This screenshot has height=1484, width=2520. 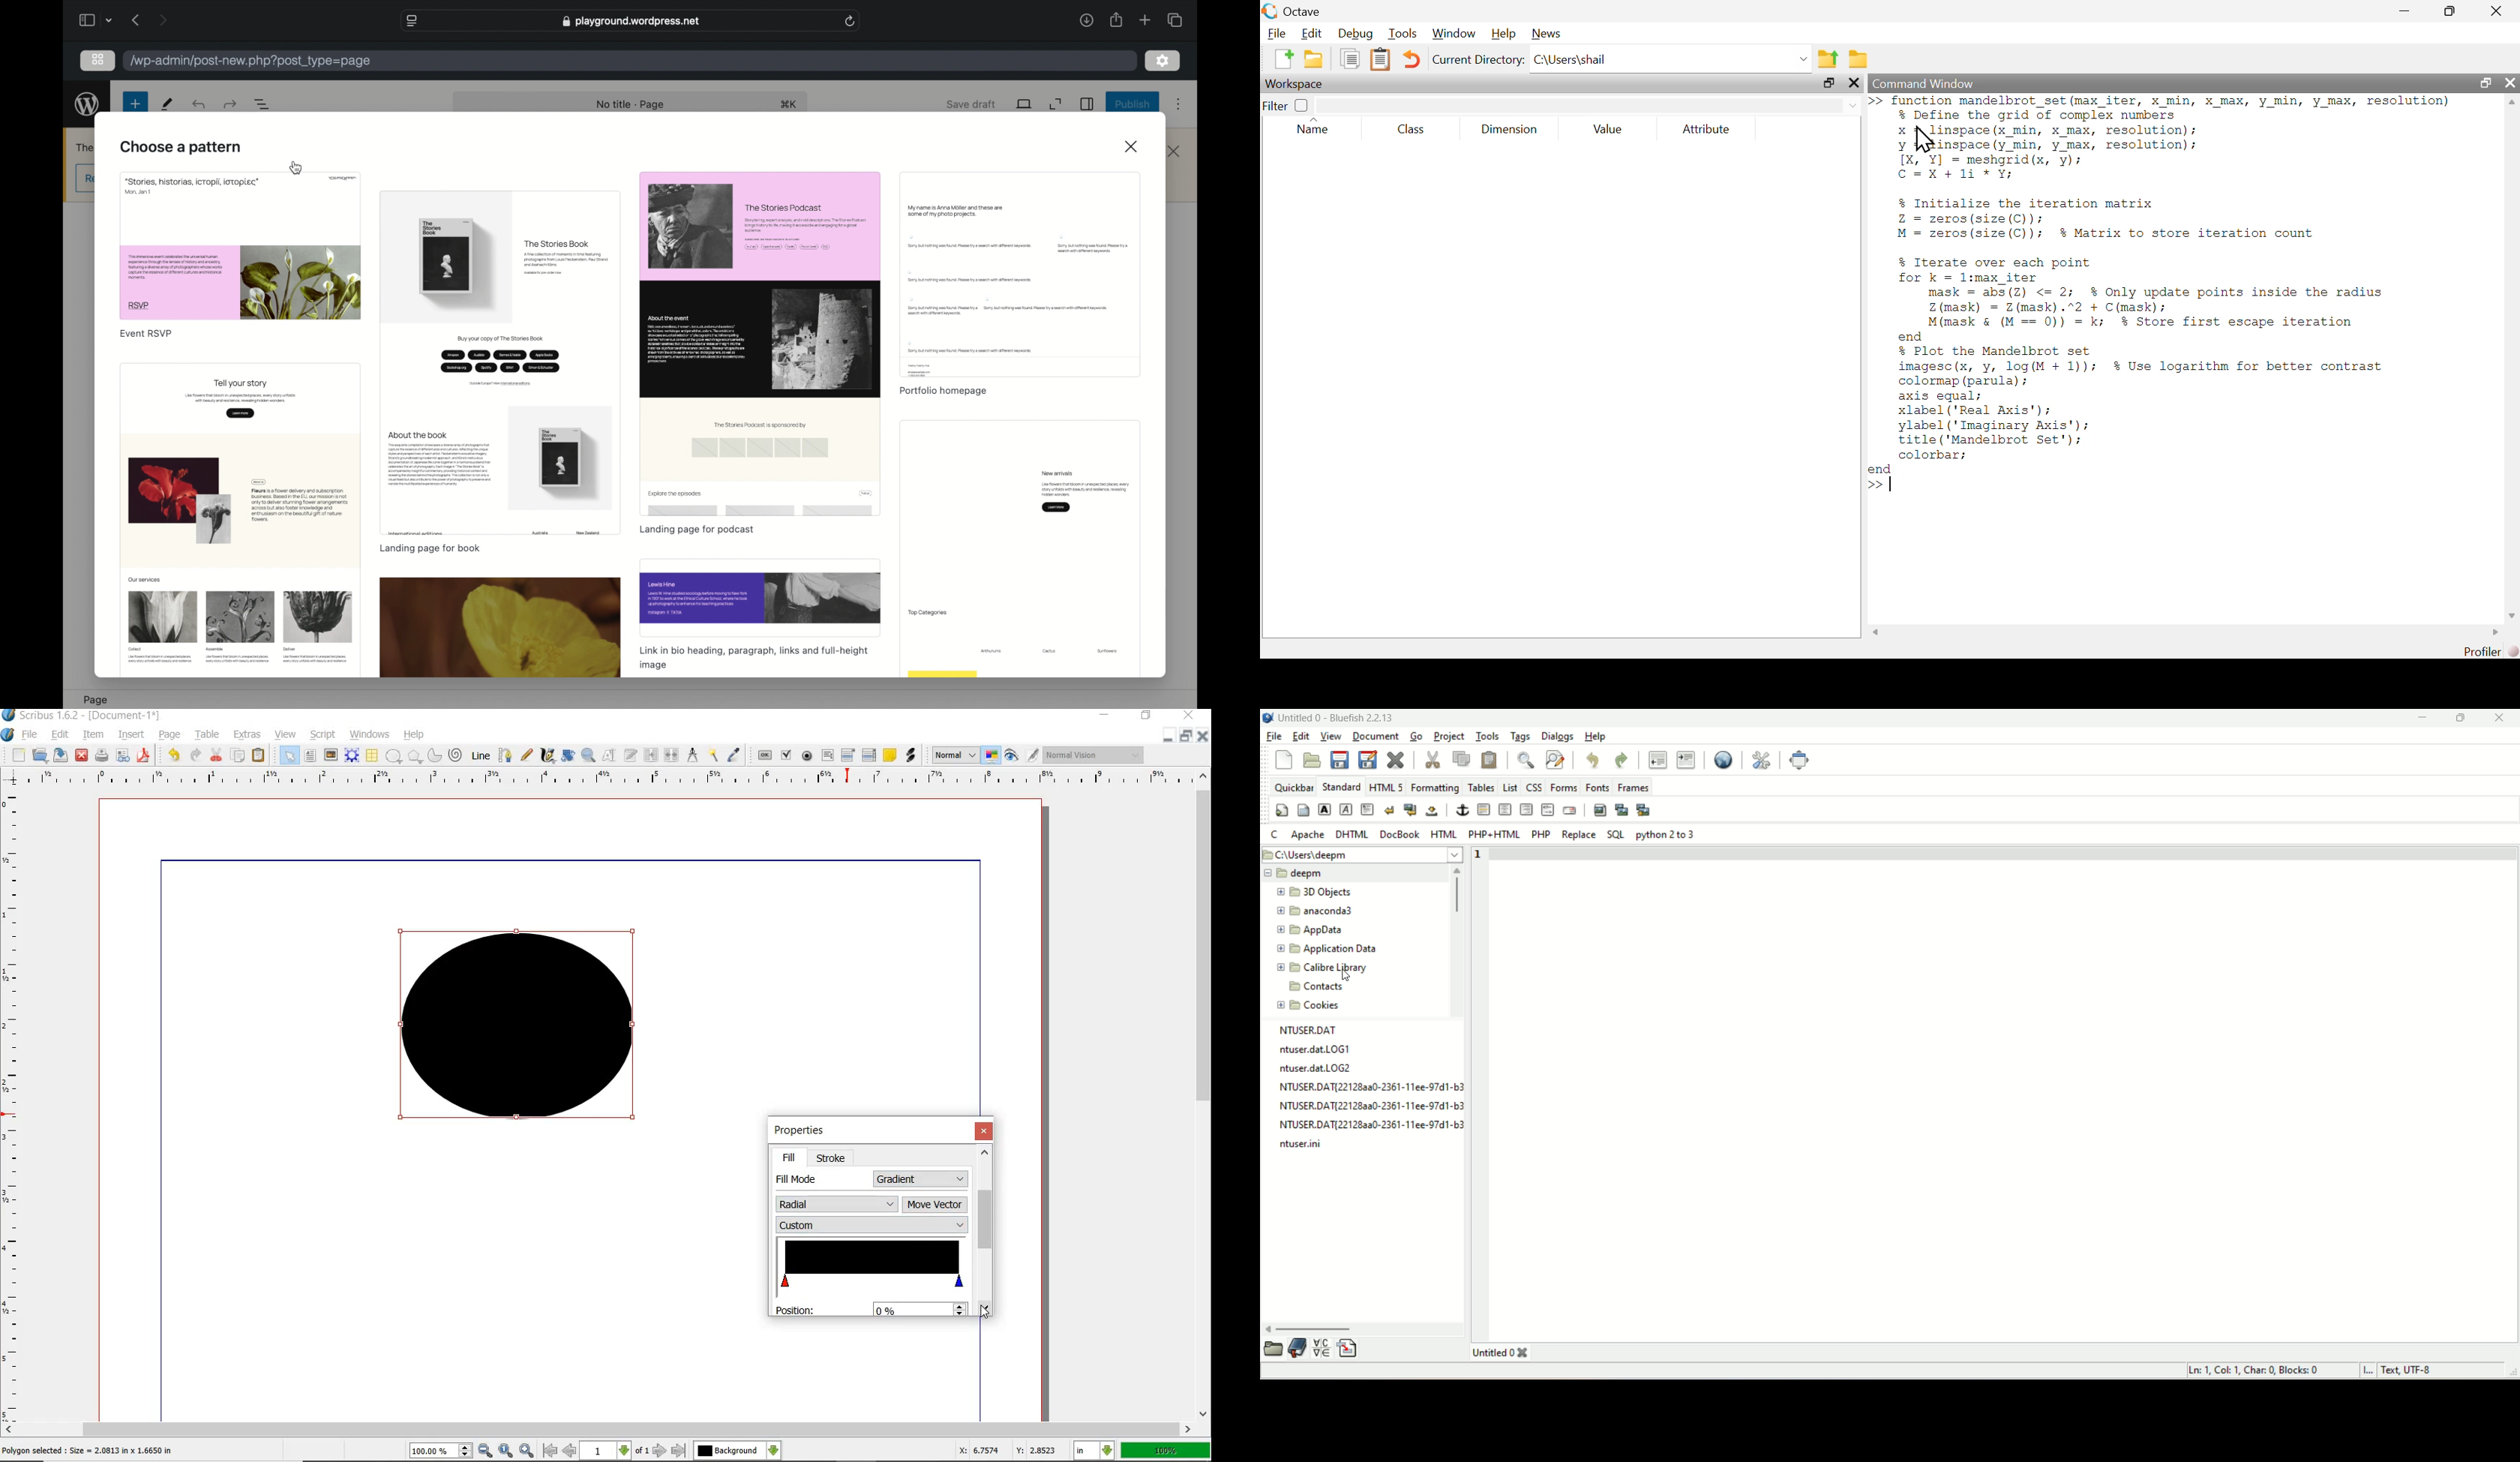 I want to click on ln, col, char, blocks, so click(x=2254, y=1370).